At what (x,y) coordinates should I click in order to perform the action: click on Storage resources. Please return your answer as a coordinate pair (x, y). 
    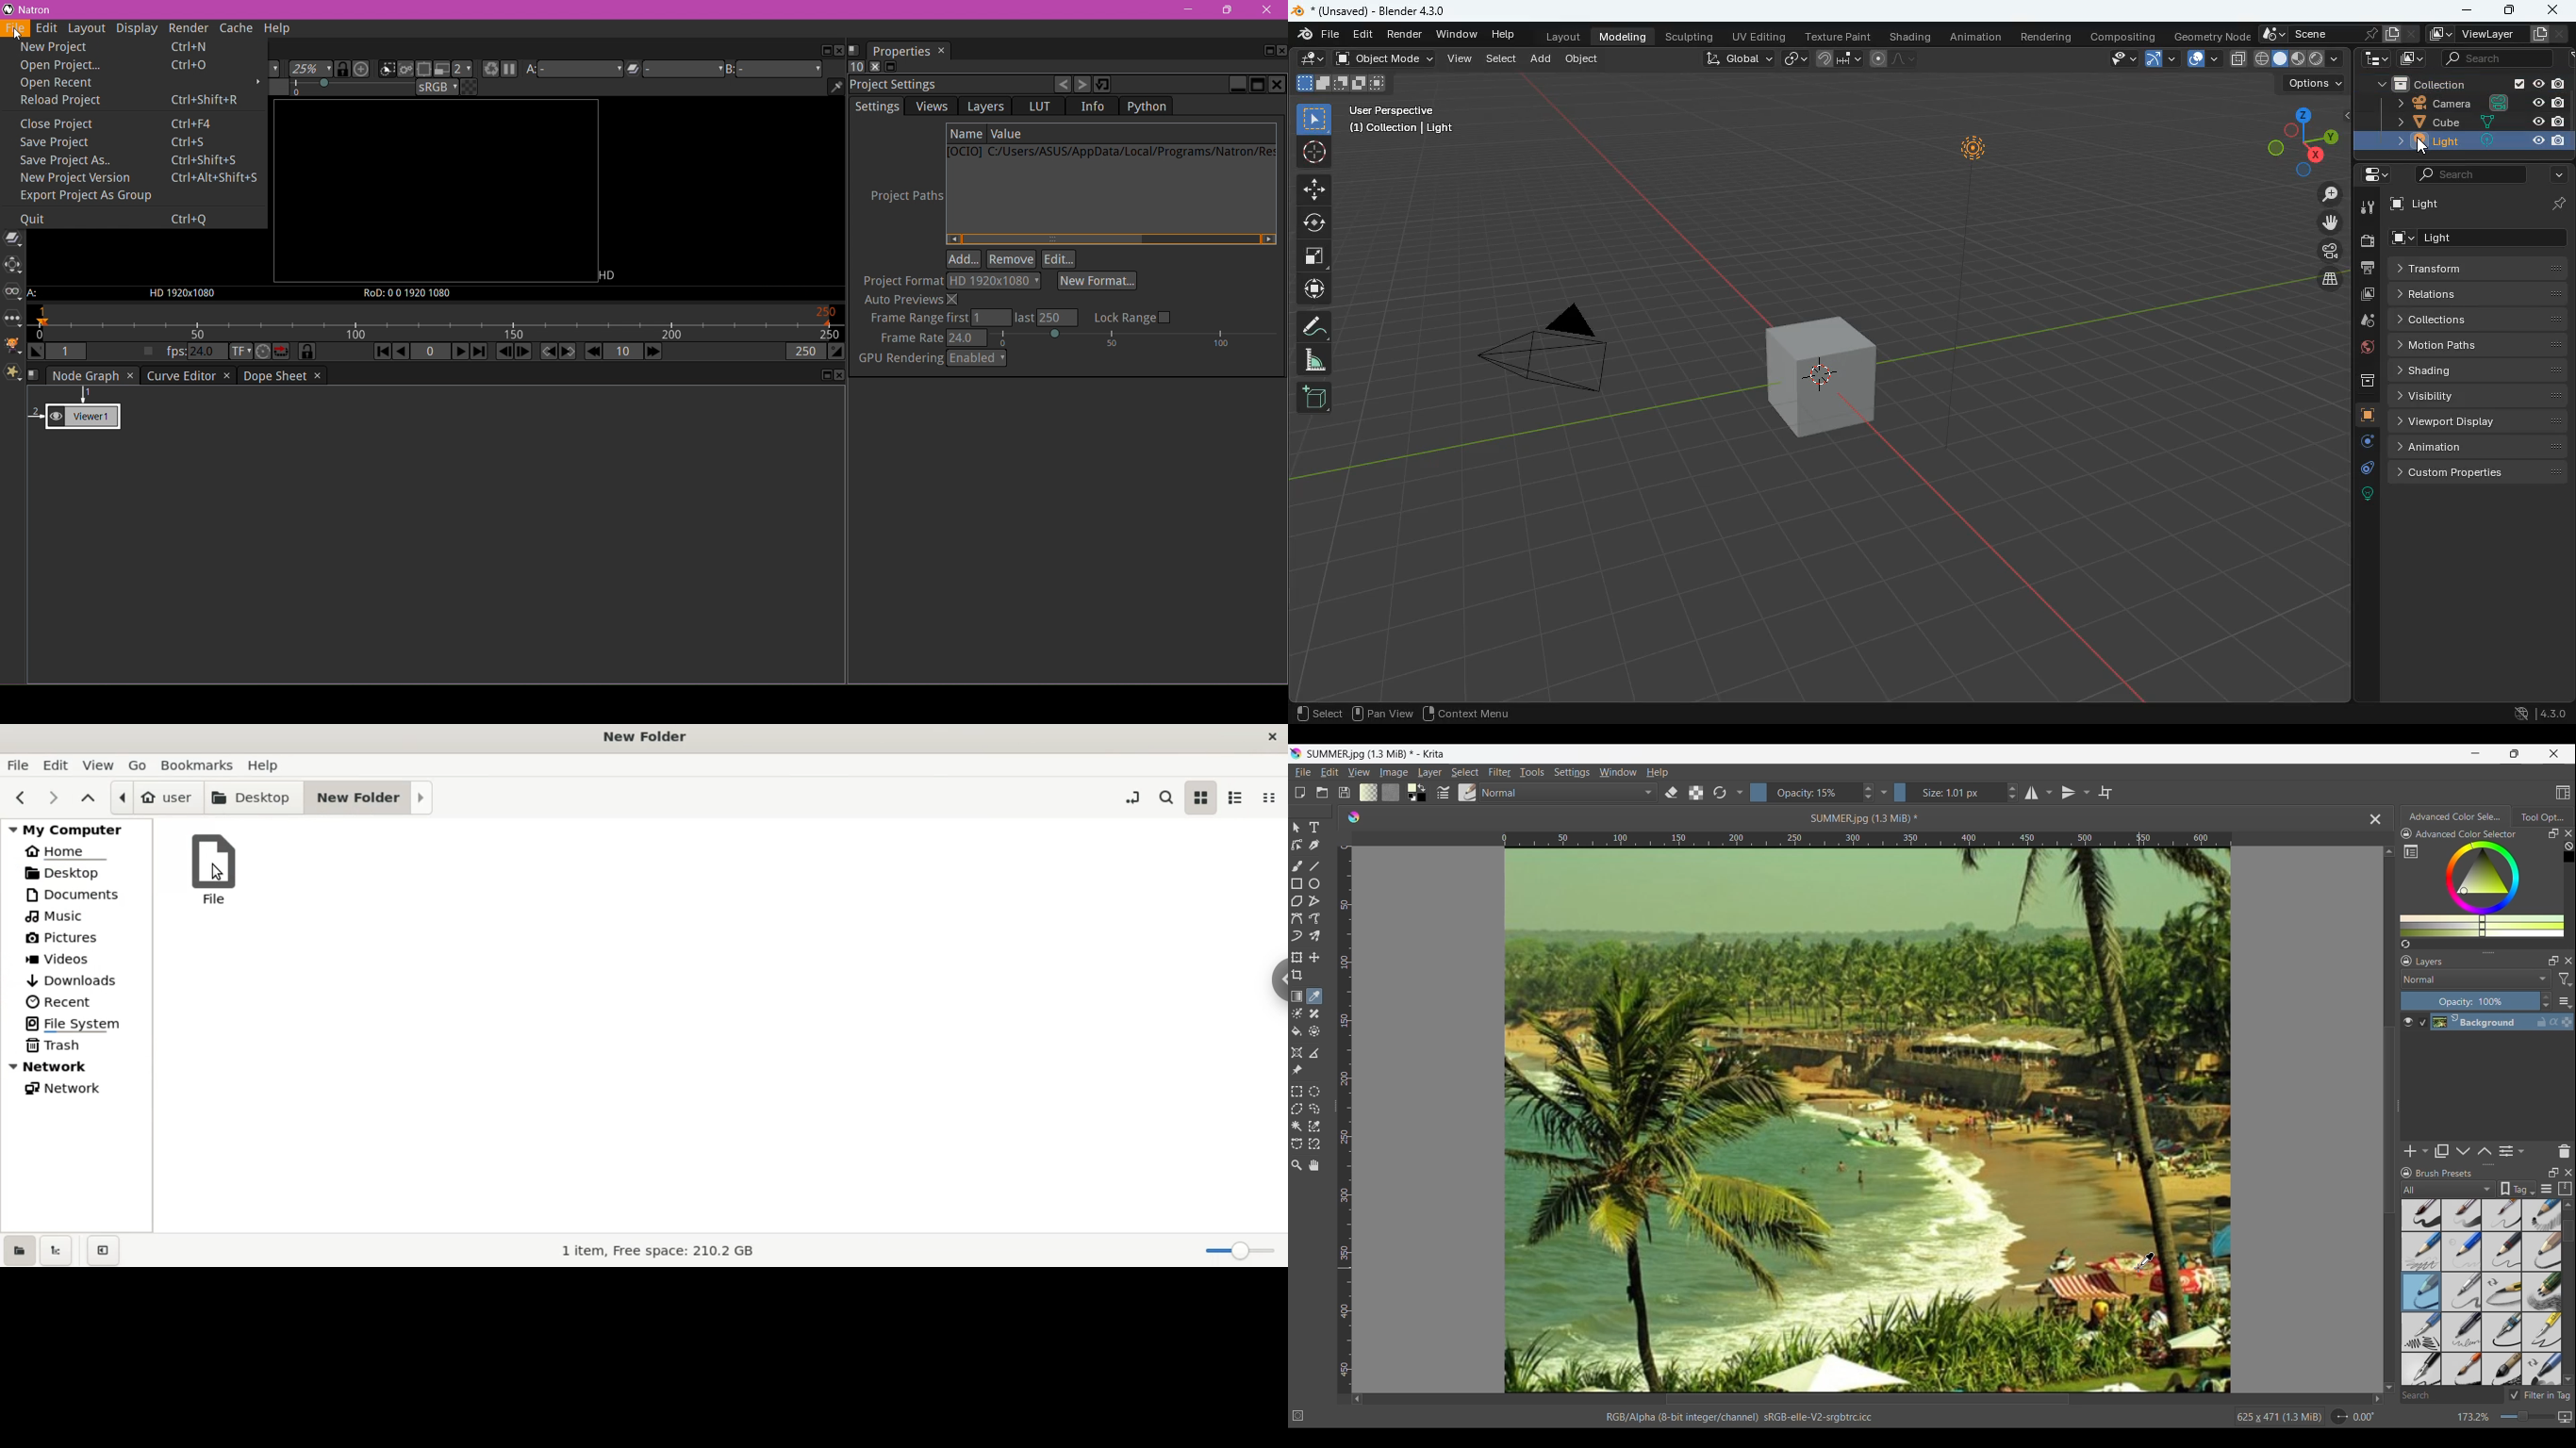
    Looking at the image, I should click on (2565, 1189).